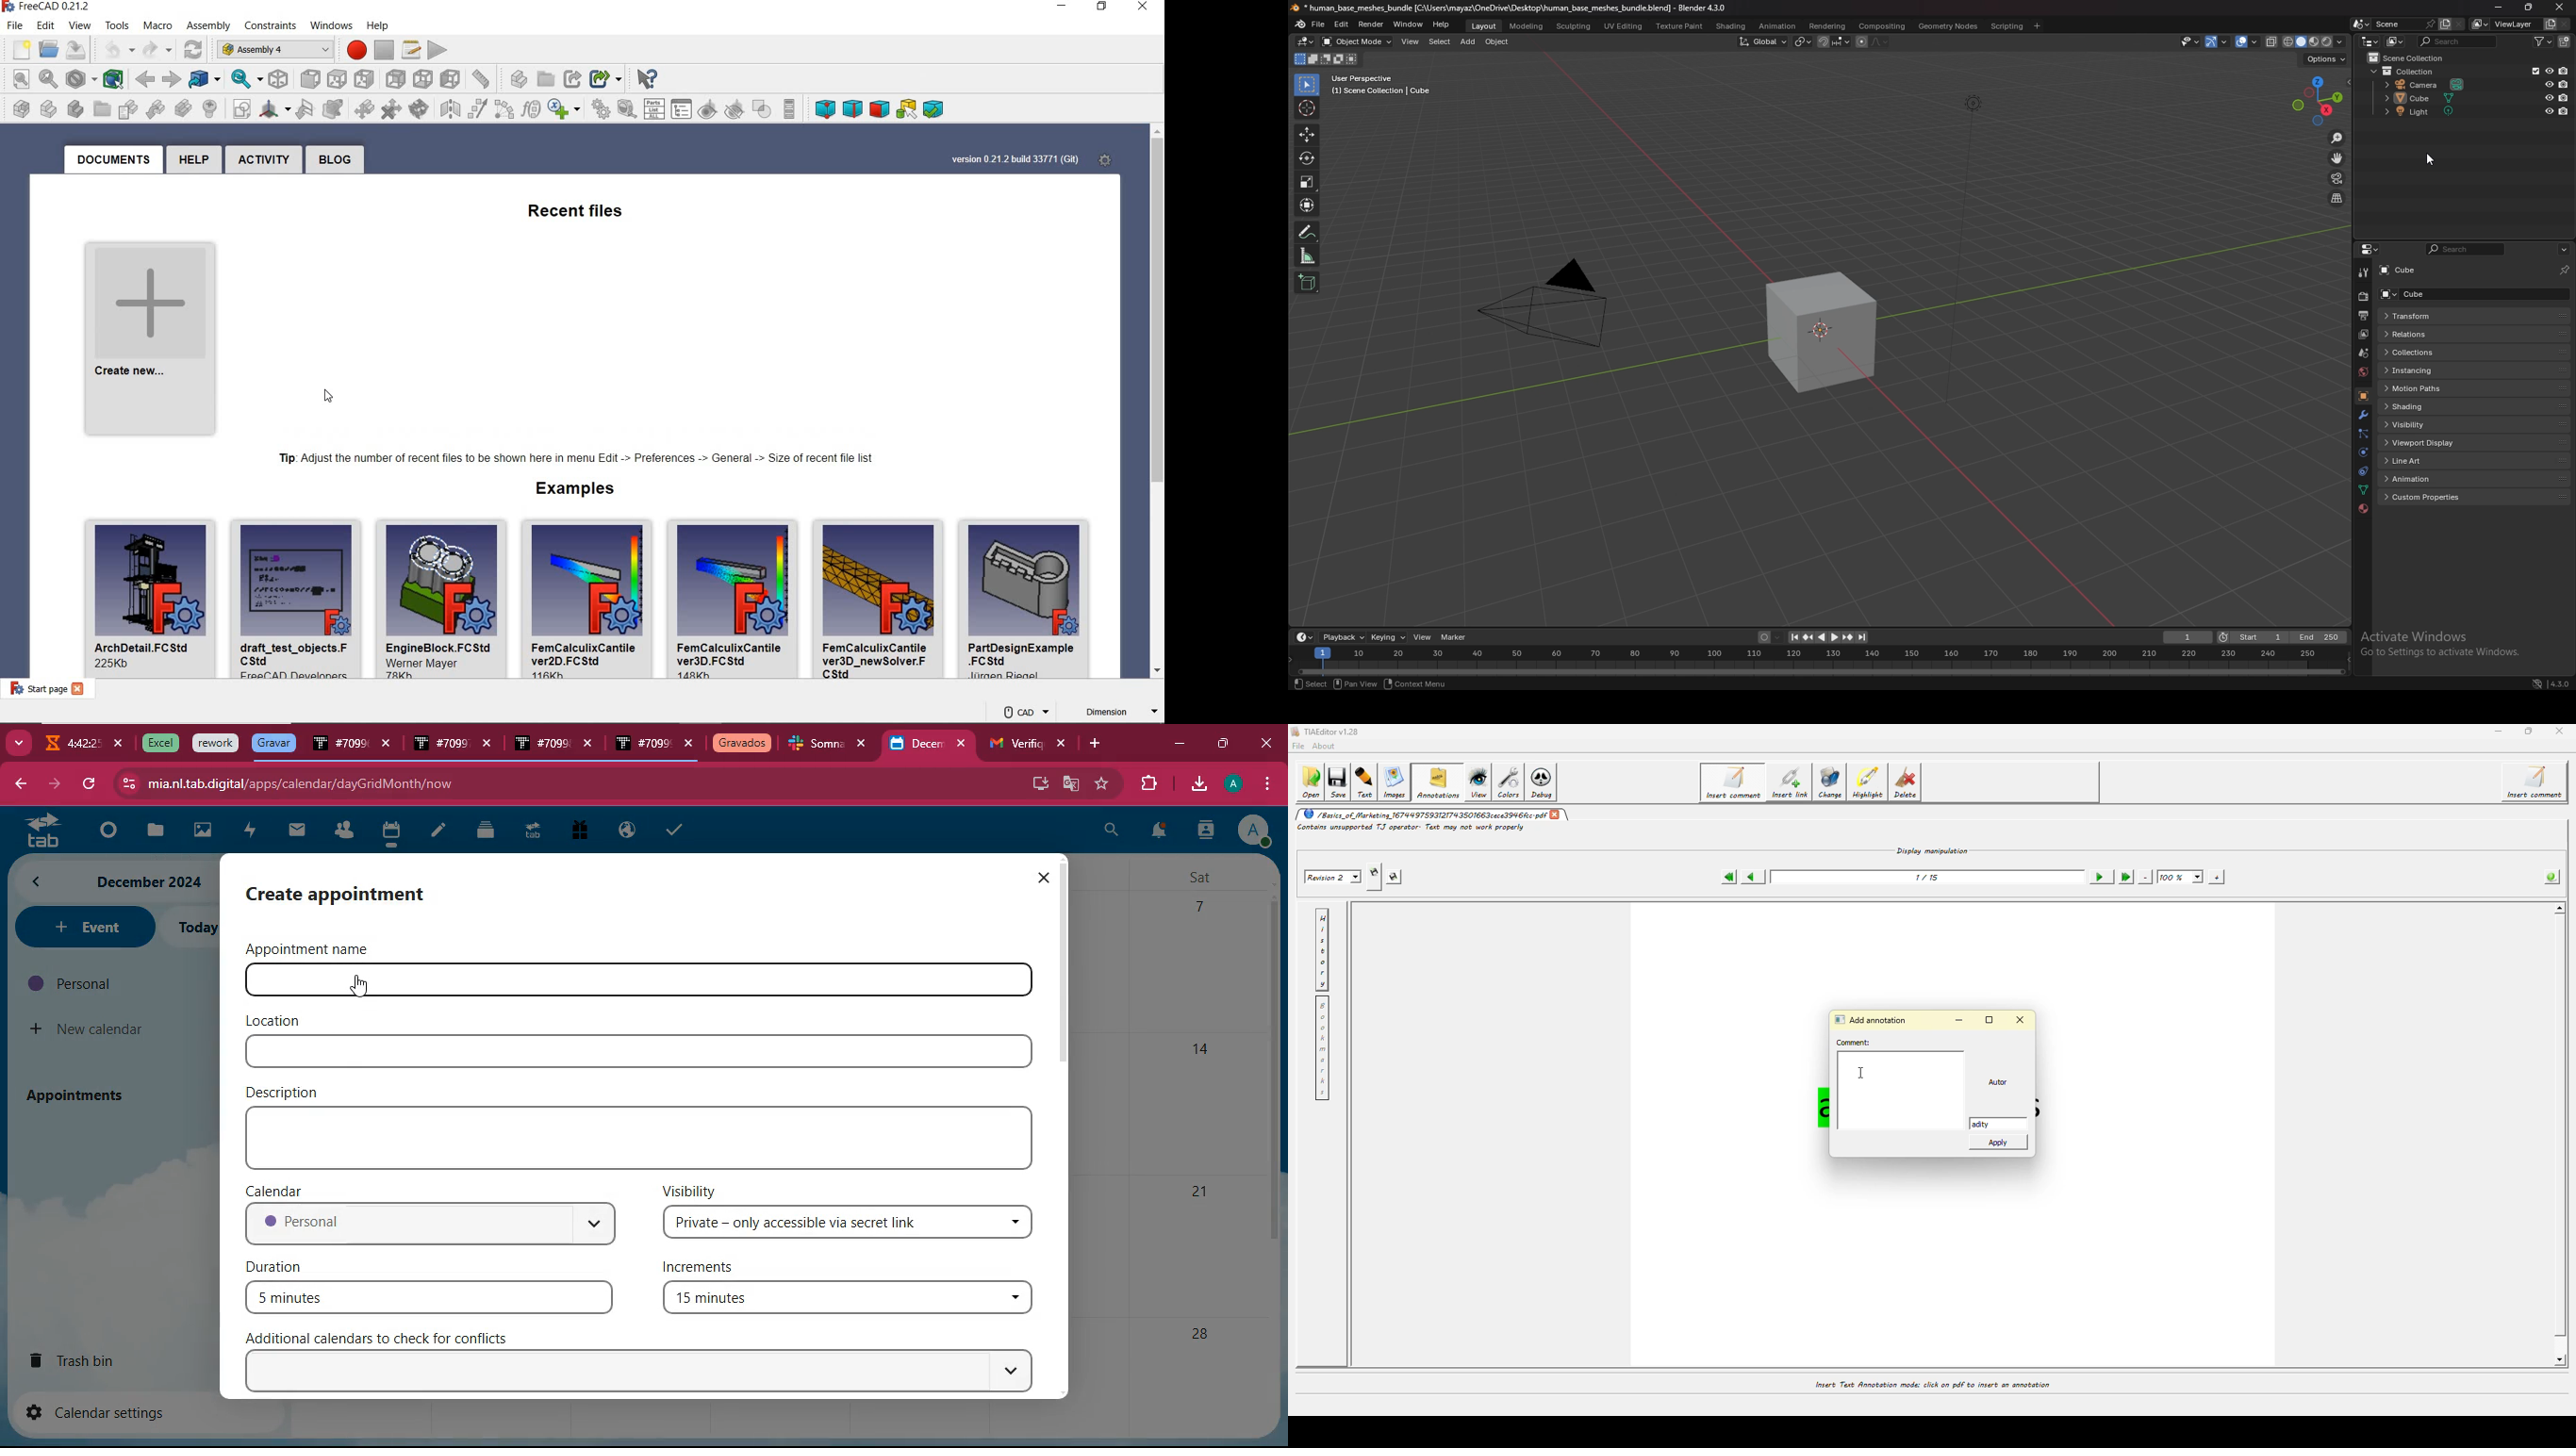 The height and width of the screenshot is (1456, 2576). What do you see at coordinates (628, 110) in the screenshot?
I see `measure tool` at bounding box center [628, 110].